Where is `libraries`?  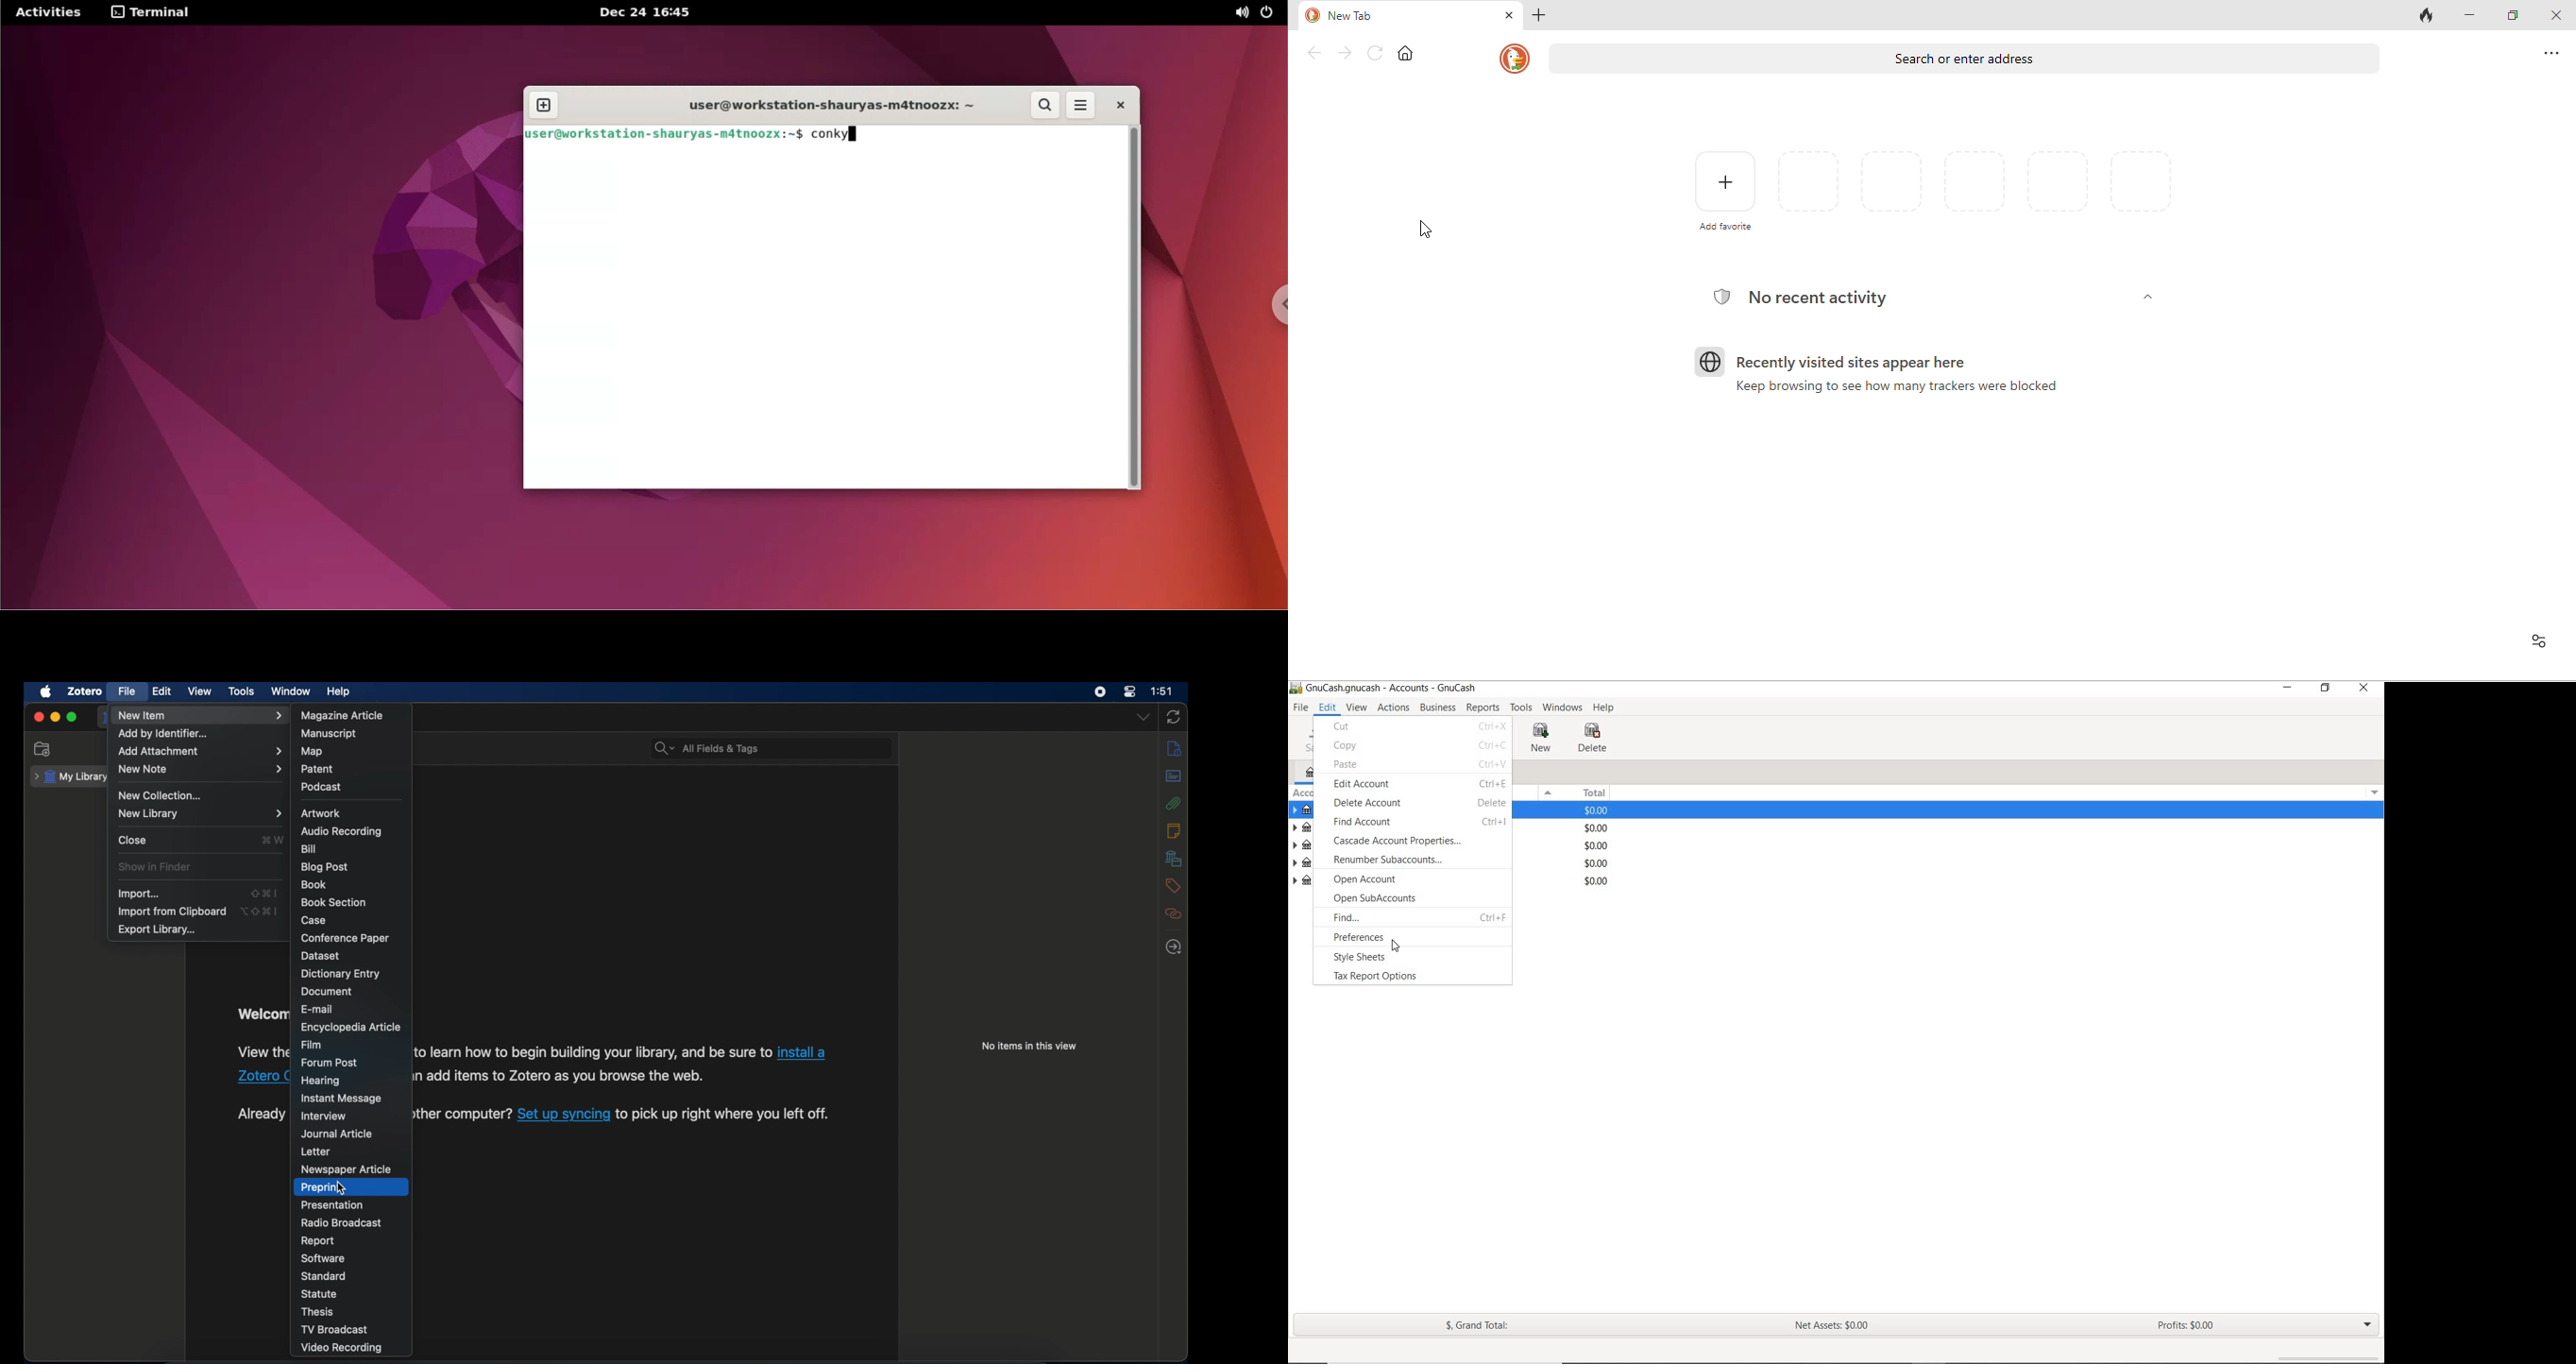 libraries is located at coordinates (1174, 858).